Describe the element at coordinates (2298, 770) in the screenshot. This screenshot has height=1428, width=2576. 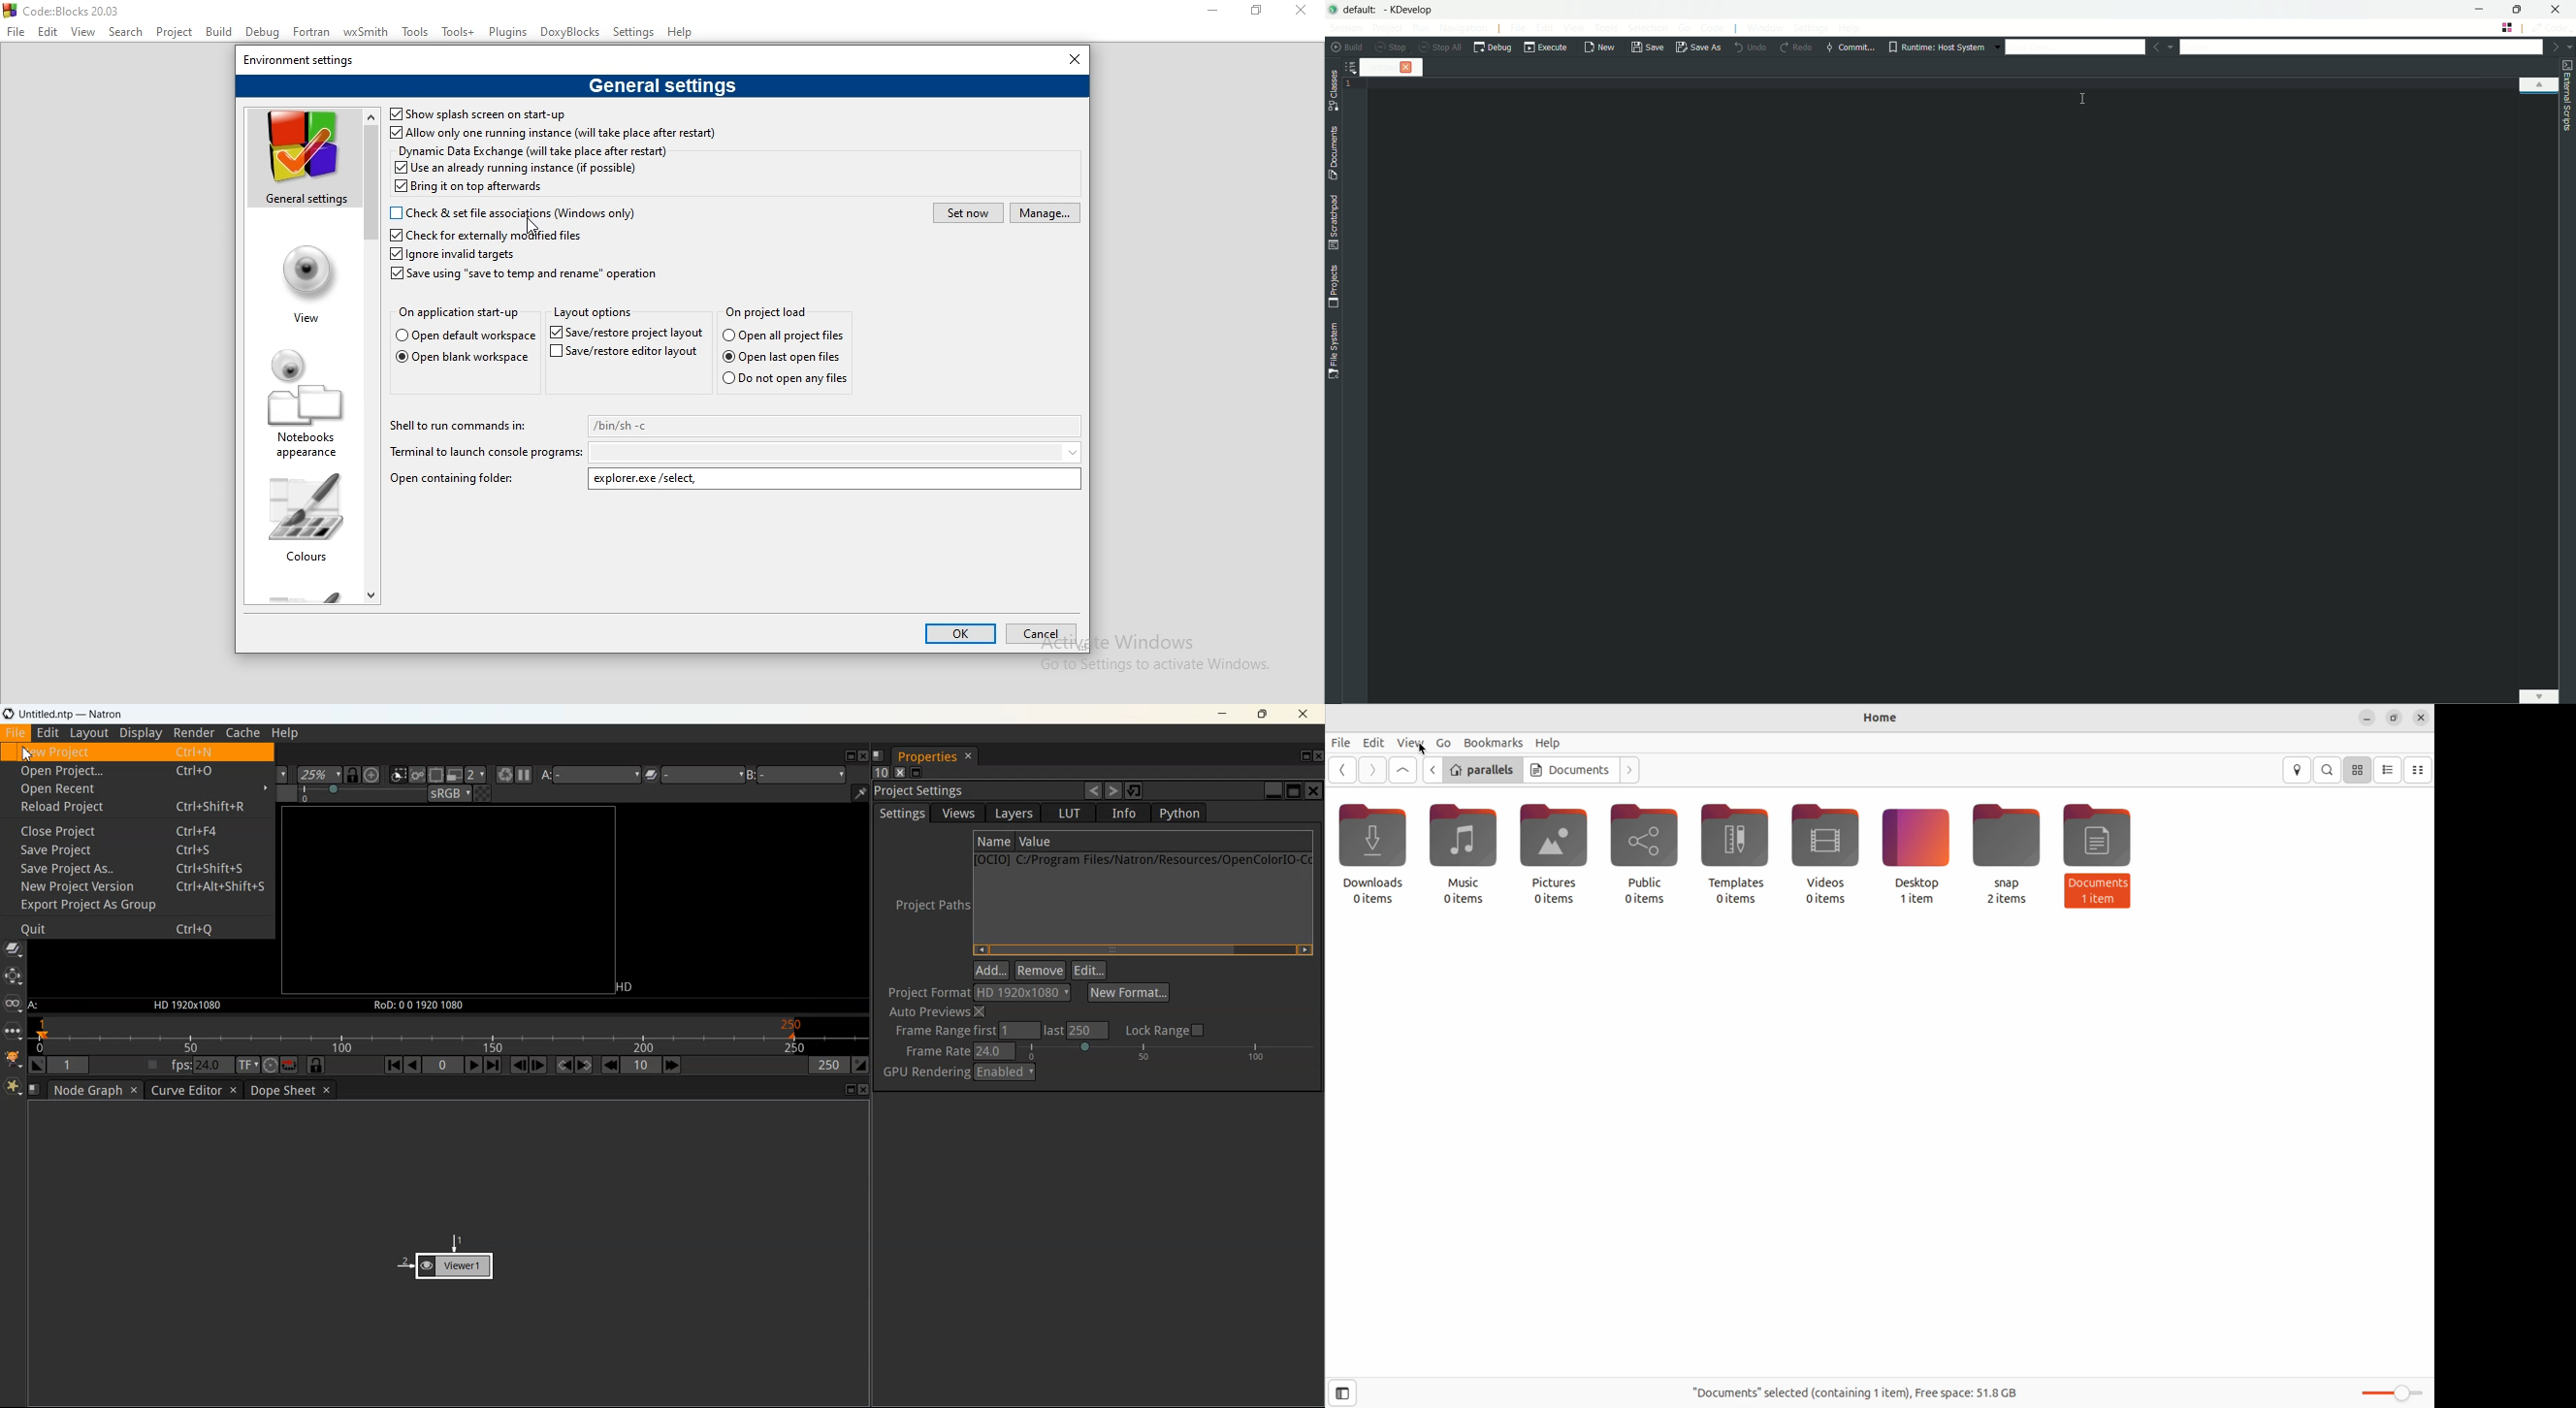
I see `location` at that location.